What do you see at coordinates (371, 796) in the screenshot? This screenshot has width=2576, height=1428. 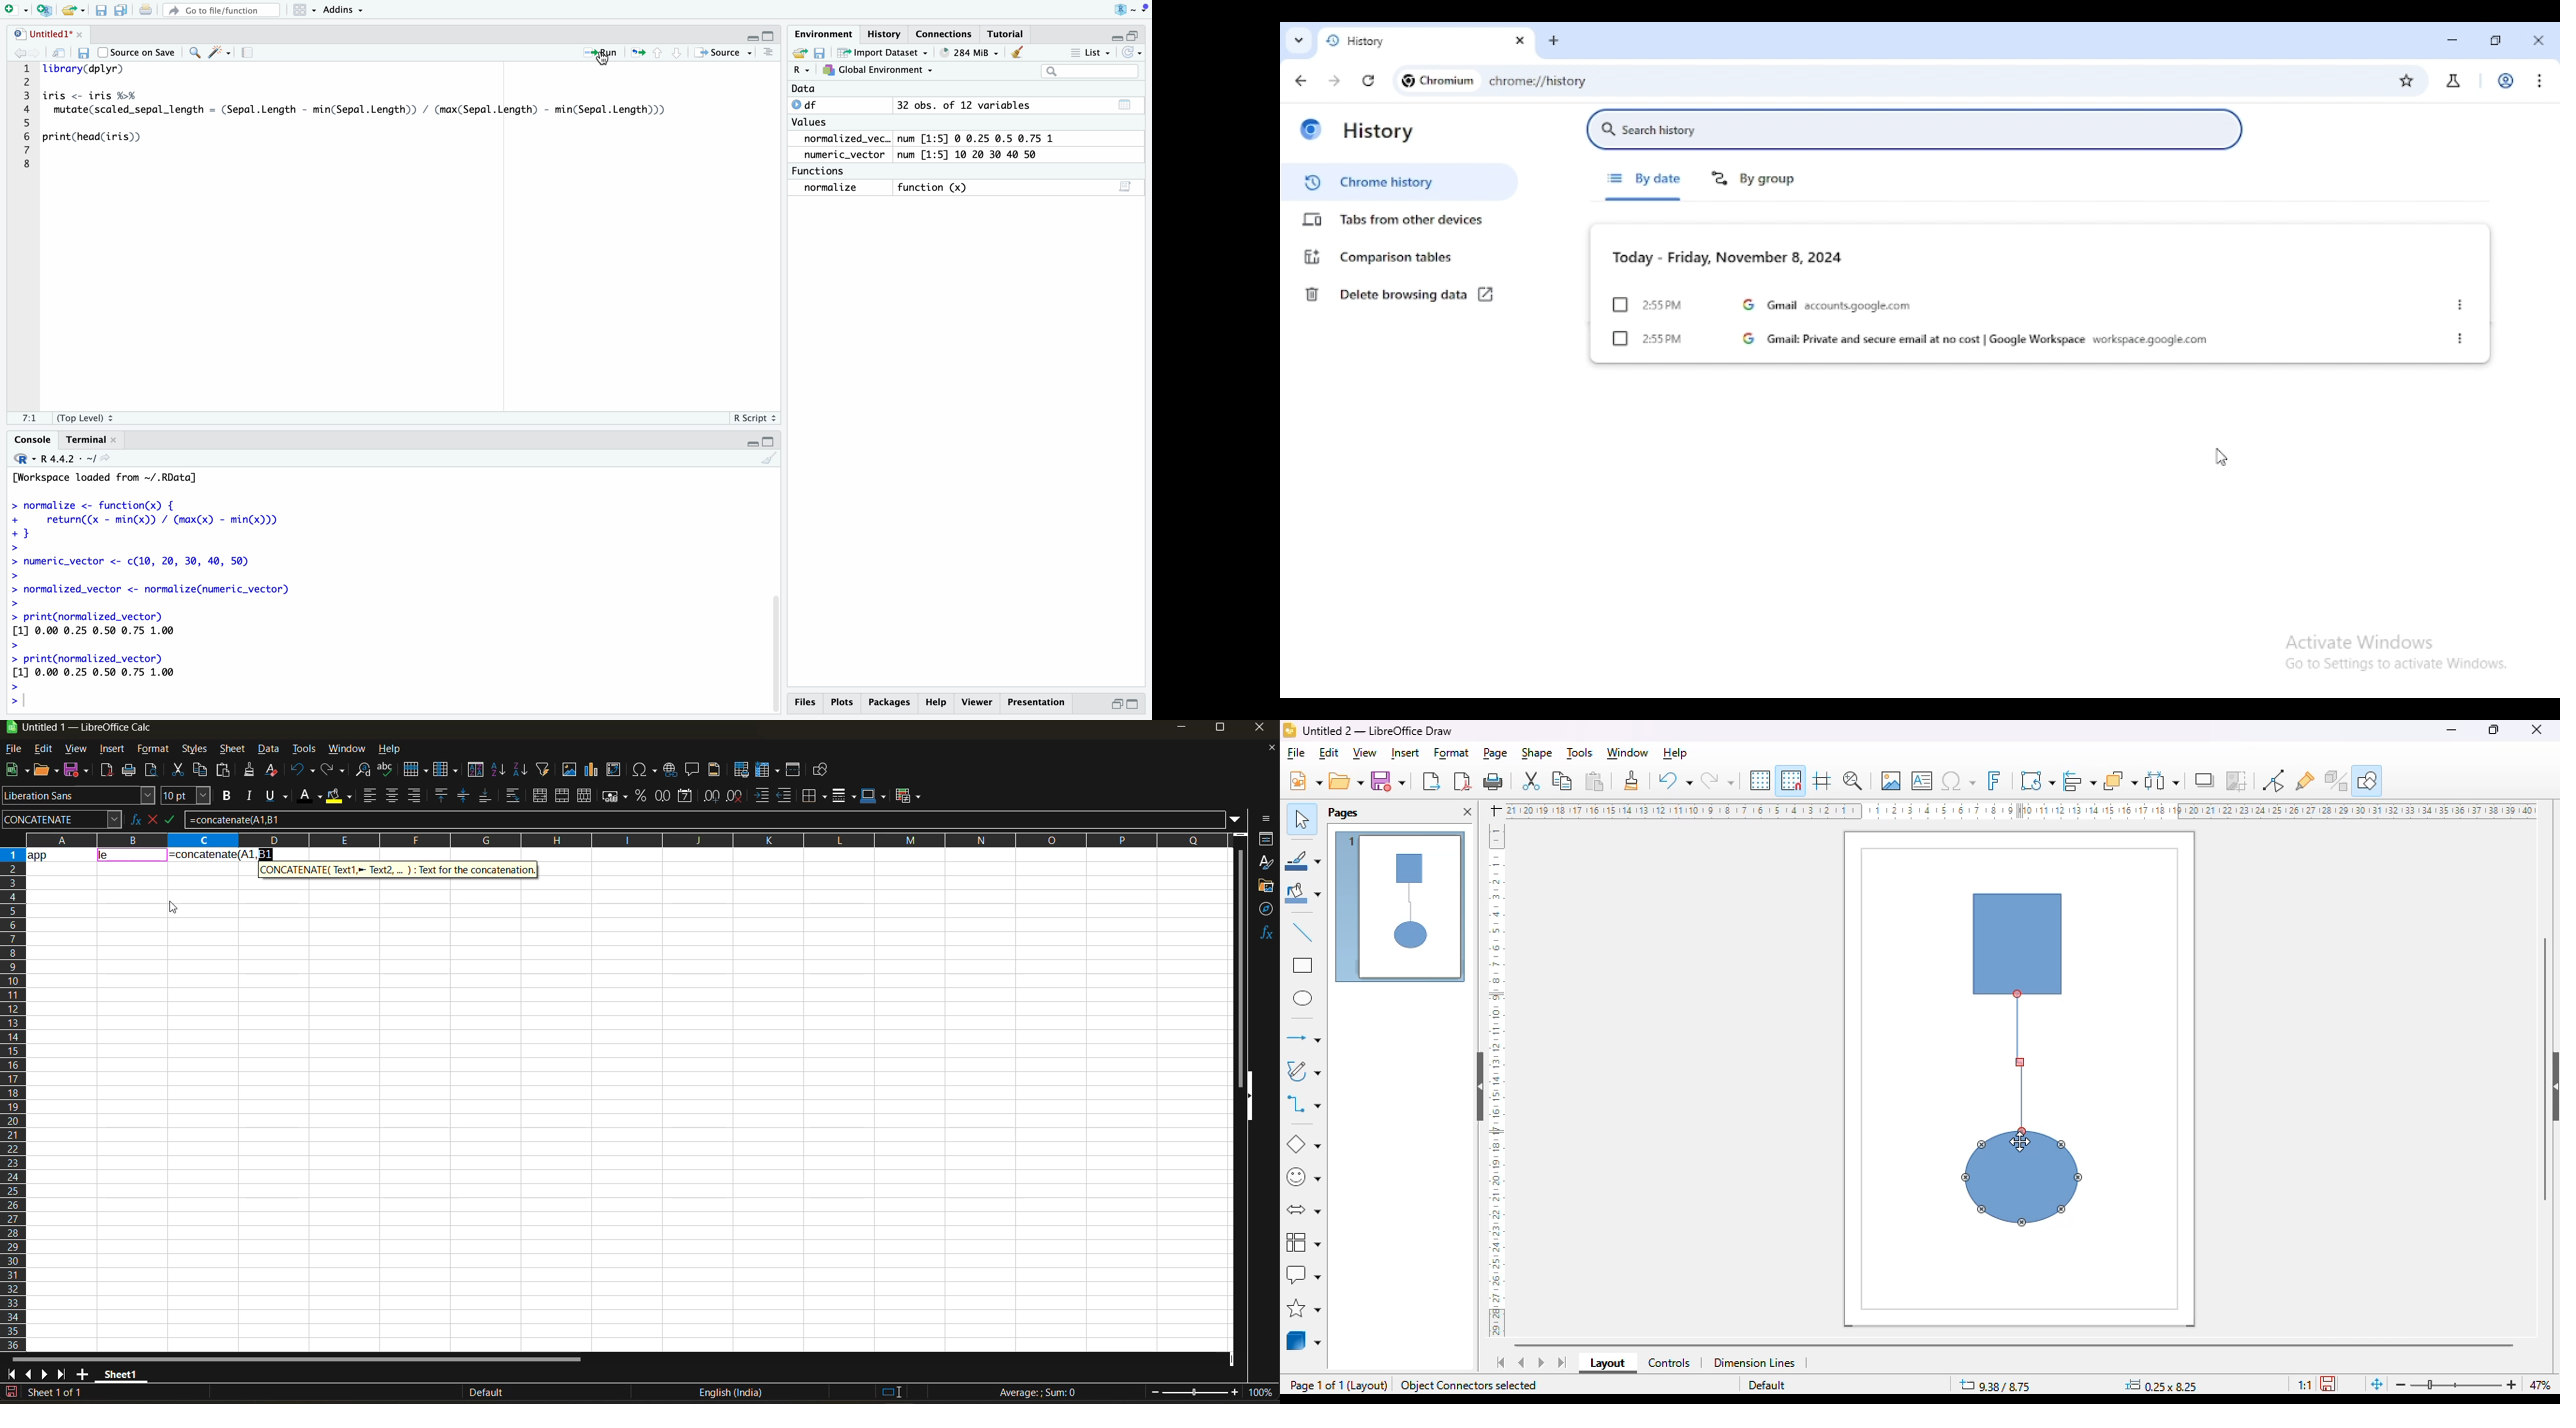 I see `align left` at bounding box center [371, 796].